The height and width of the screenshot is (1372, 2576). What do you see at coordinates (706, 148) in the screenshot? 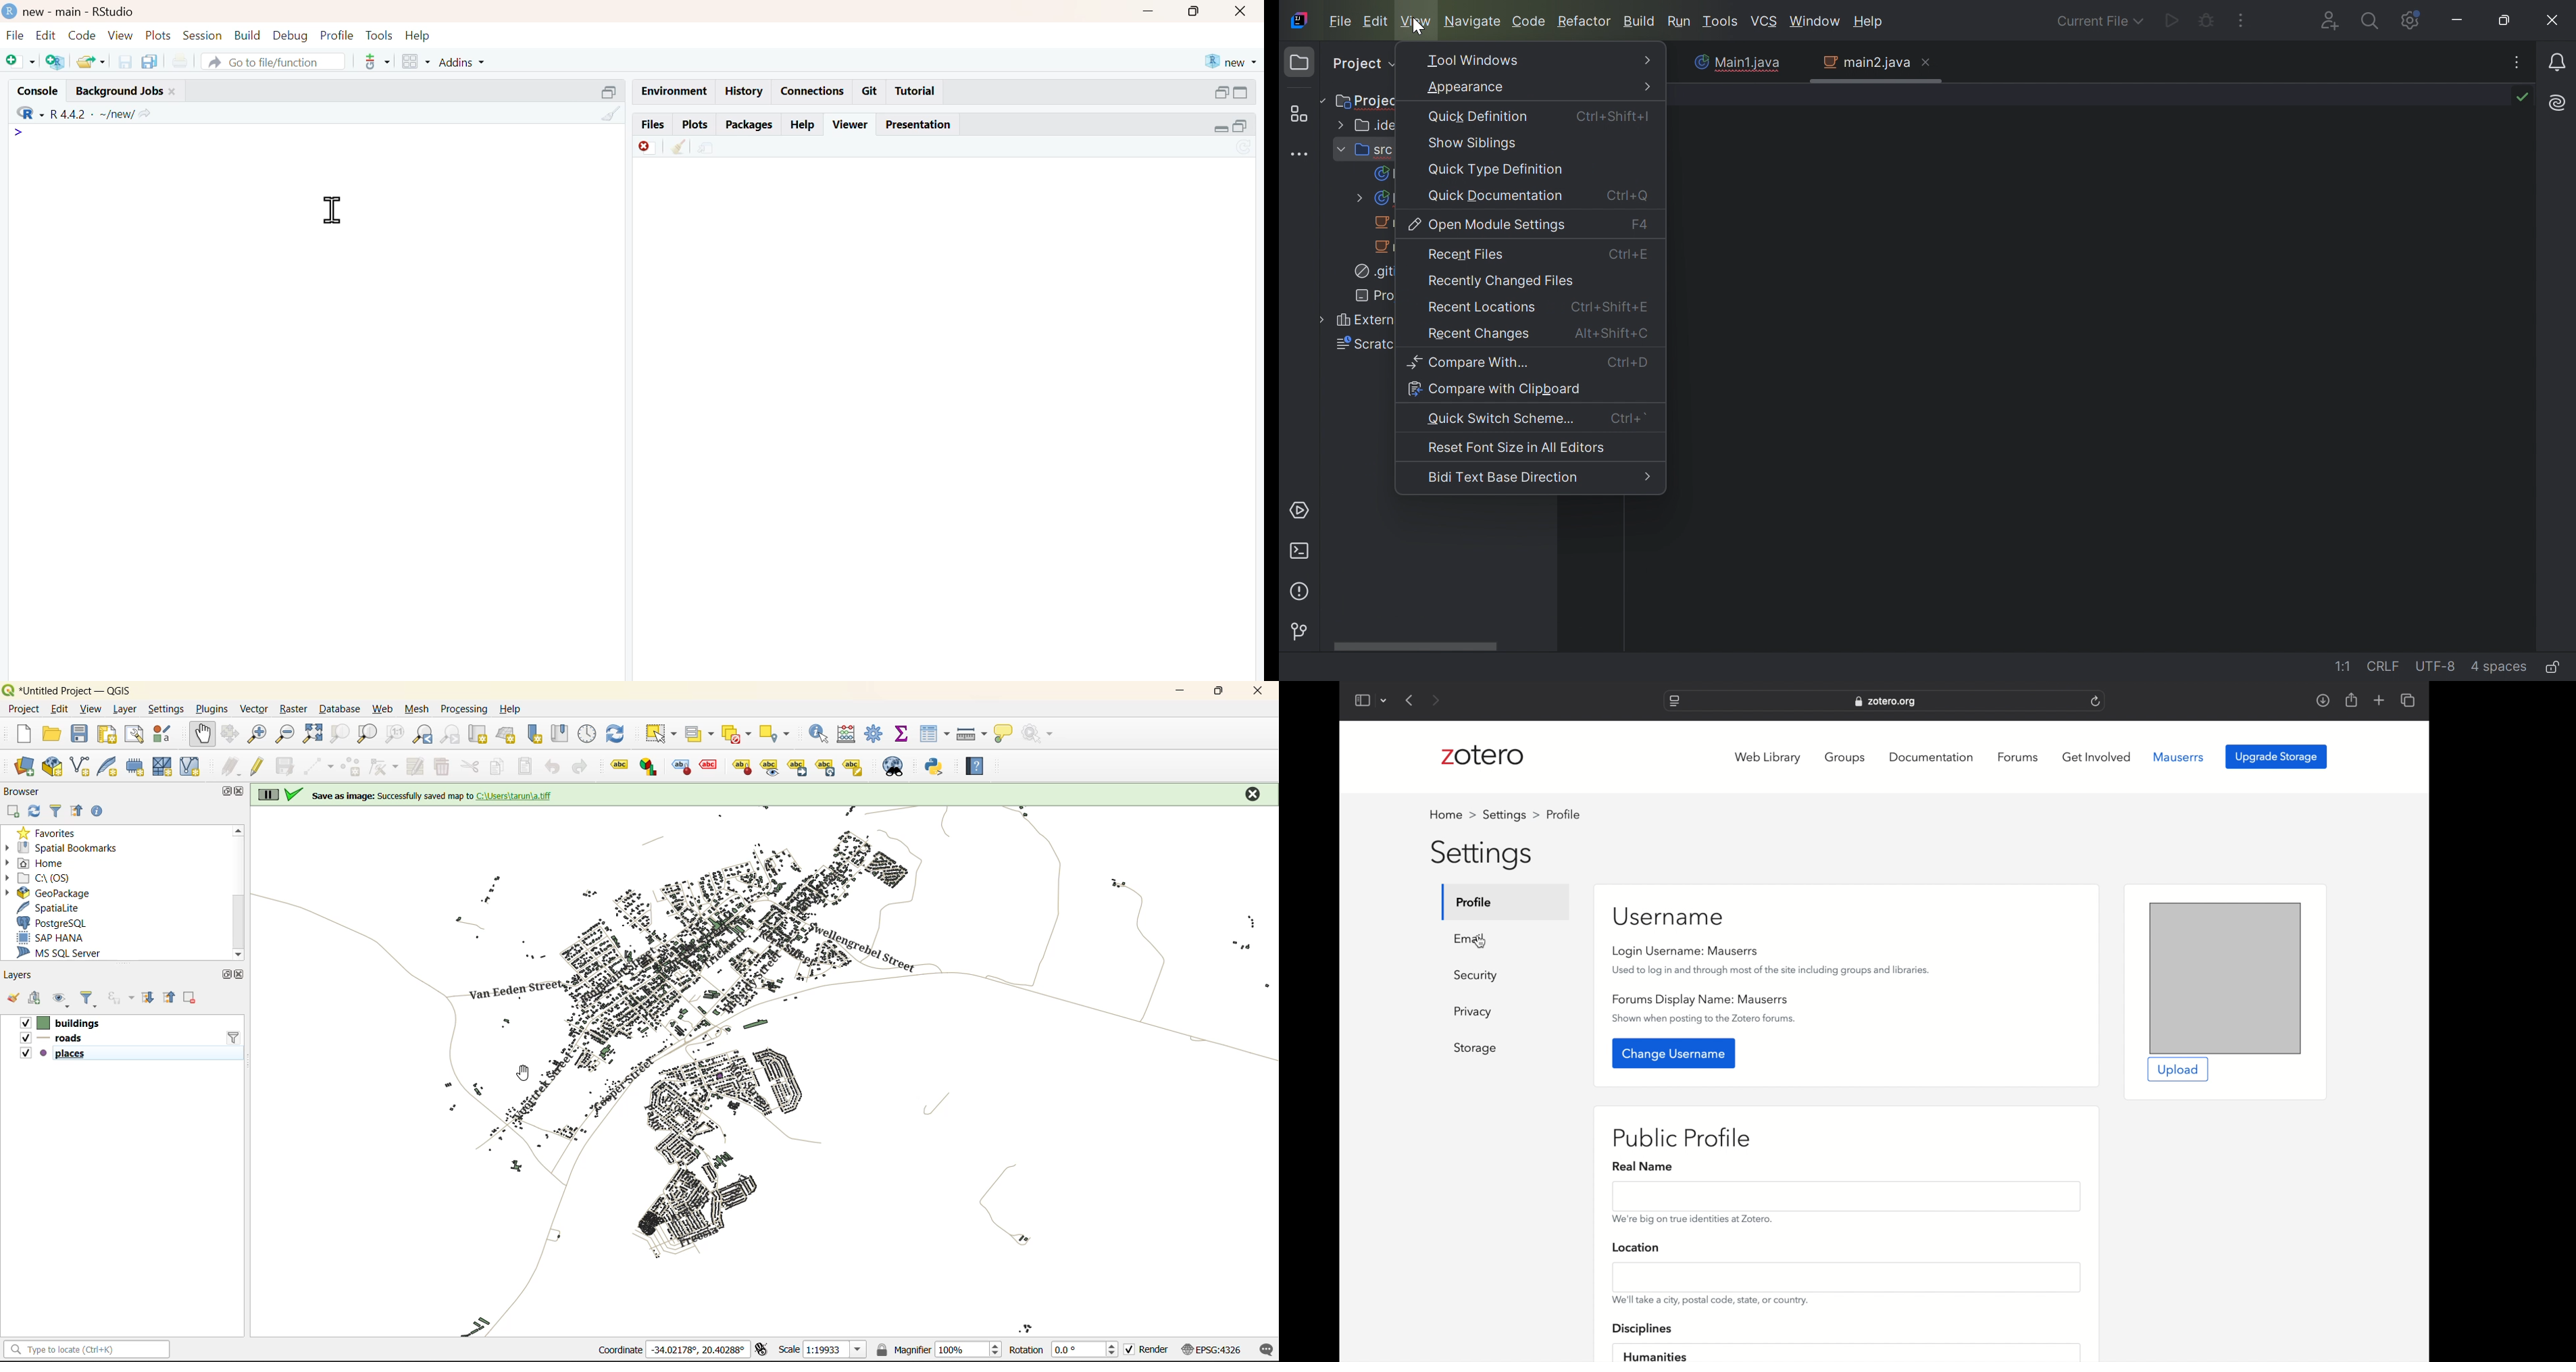
I see `share document ` at bounding box center [706, 148].